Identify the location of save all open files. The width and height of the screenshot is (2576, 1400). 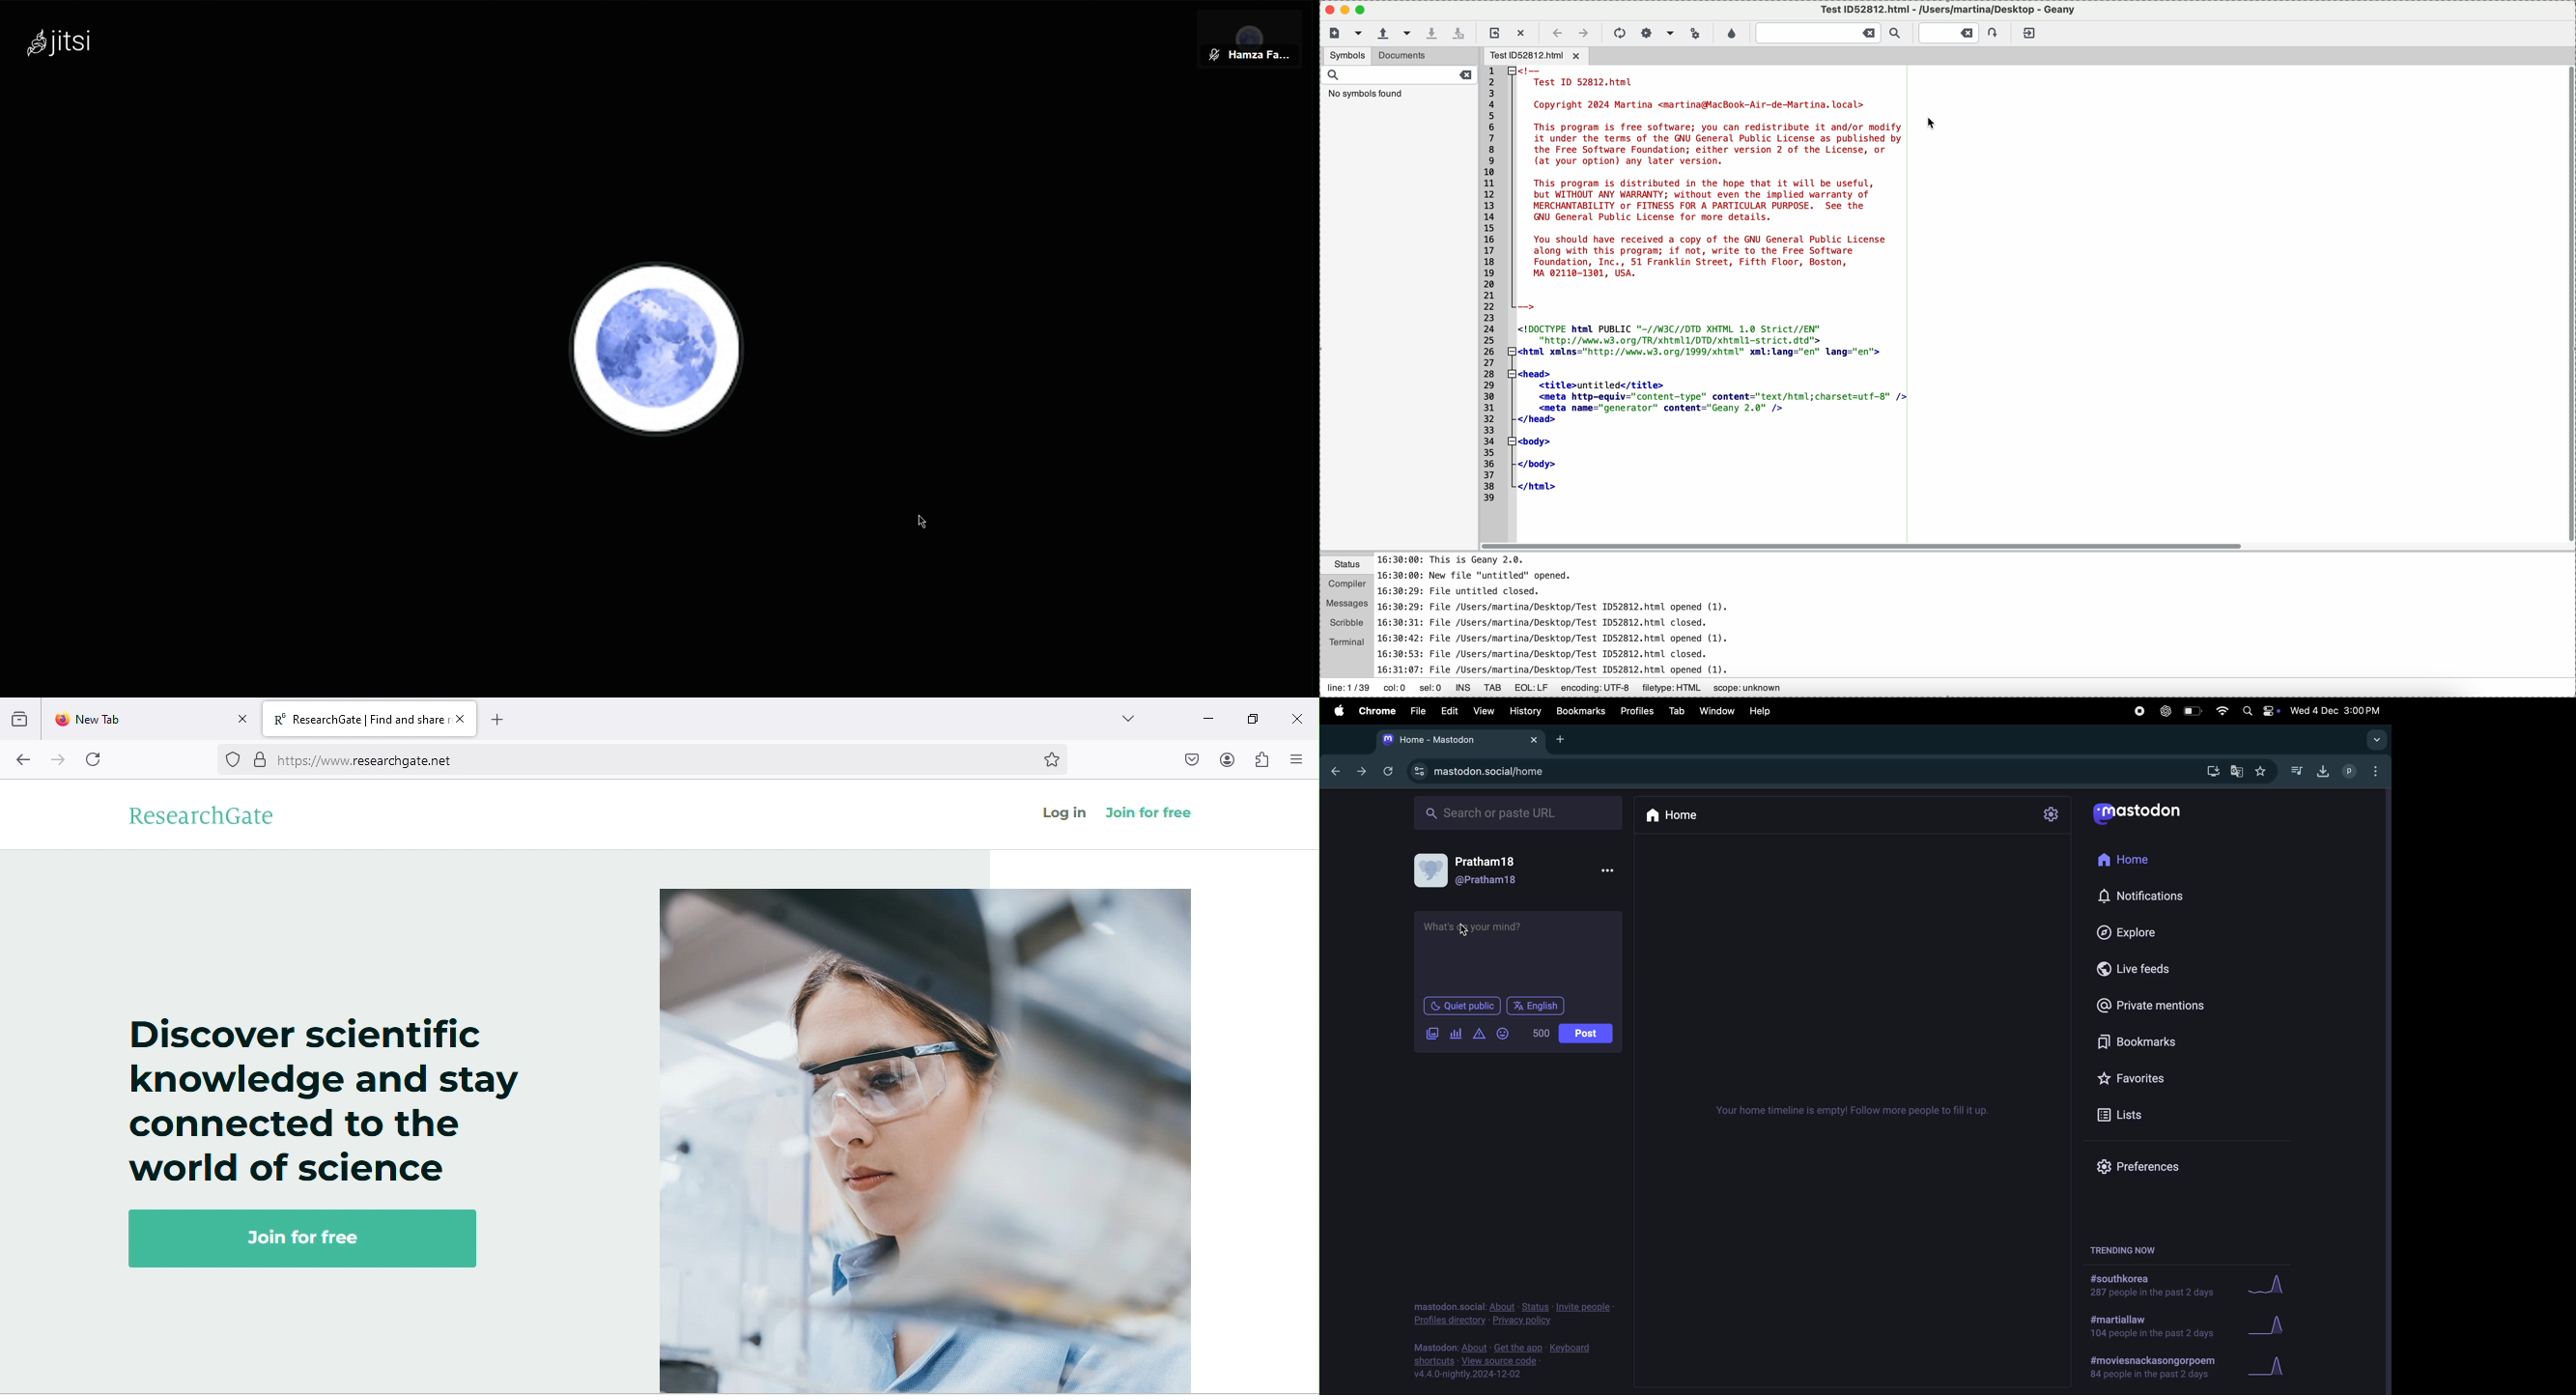
(1461, 32).